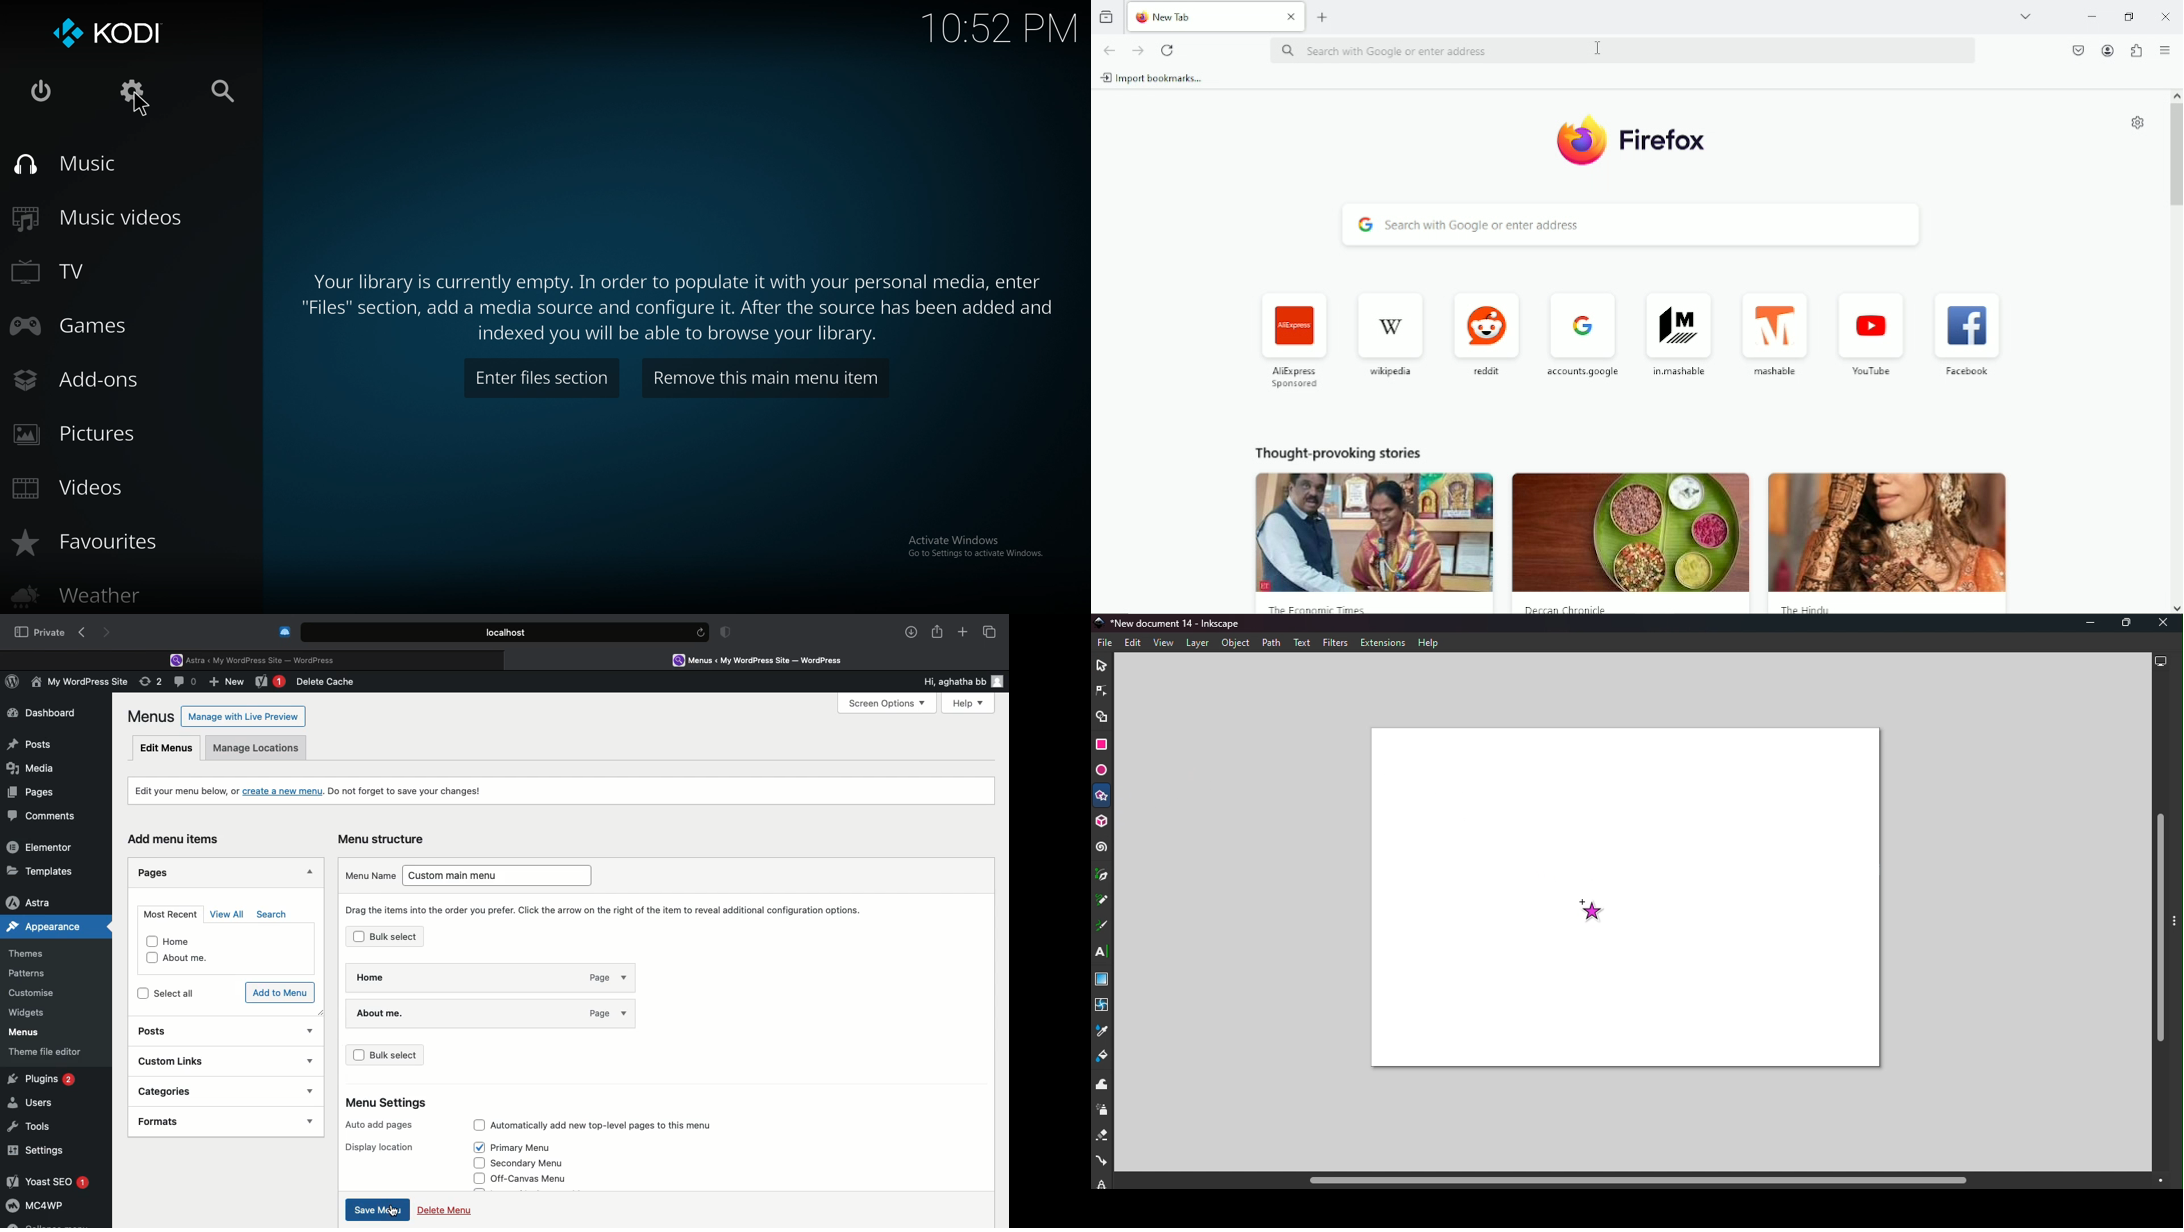 The image size is (2184, 1232). What do you see at coordinates (110, 270) in the screenshot?
I see `tv` at bounding box center [110, 270].